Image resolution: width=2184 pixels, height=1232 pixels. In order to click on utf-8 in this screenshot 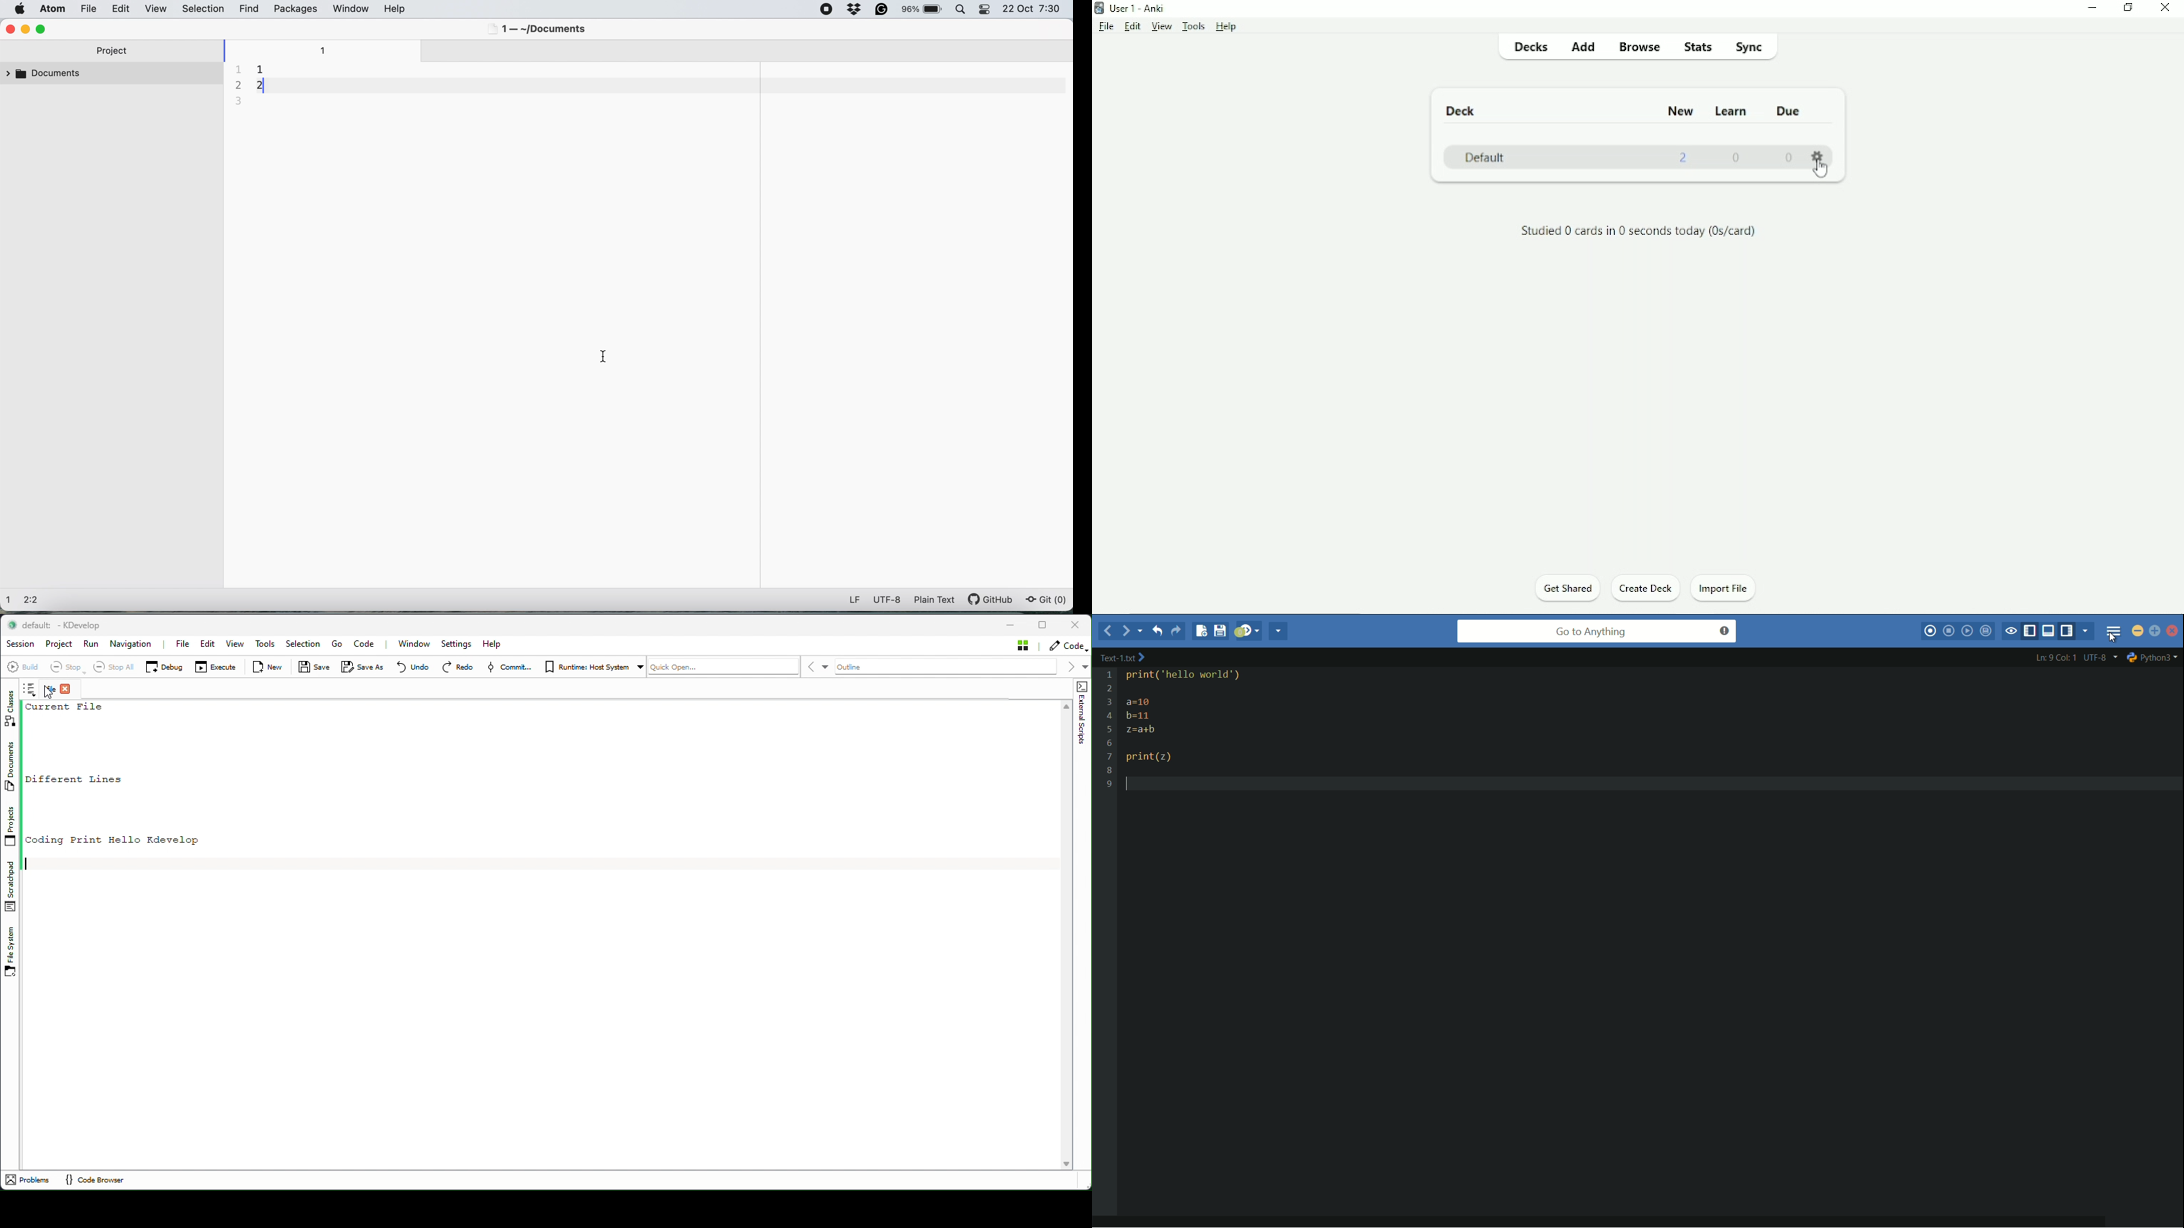, I will do `click(887, 599)`.